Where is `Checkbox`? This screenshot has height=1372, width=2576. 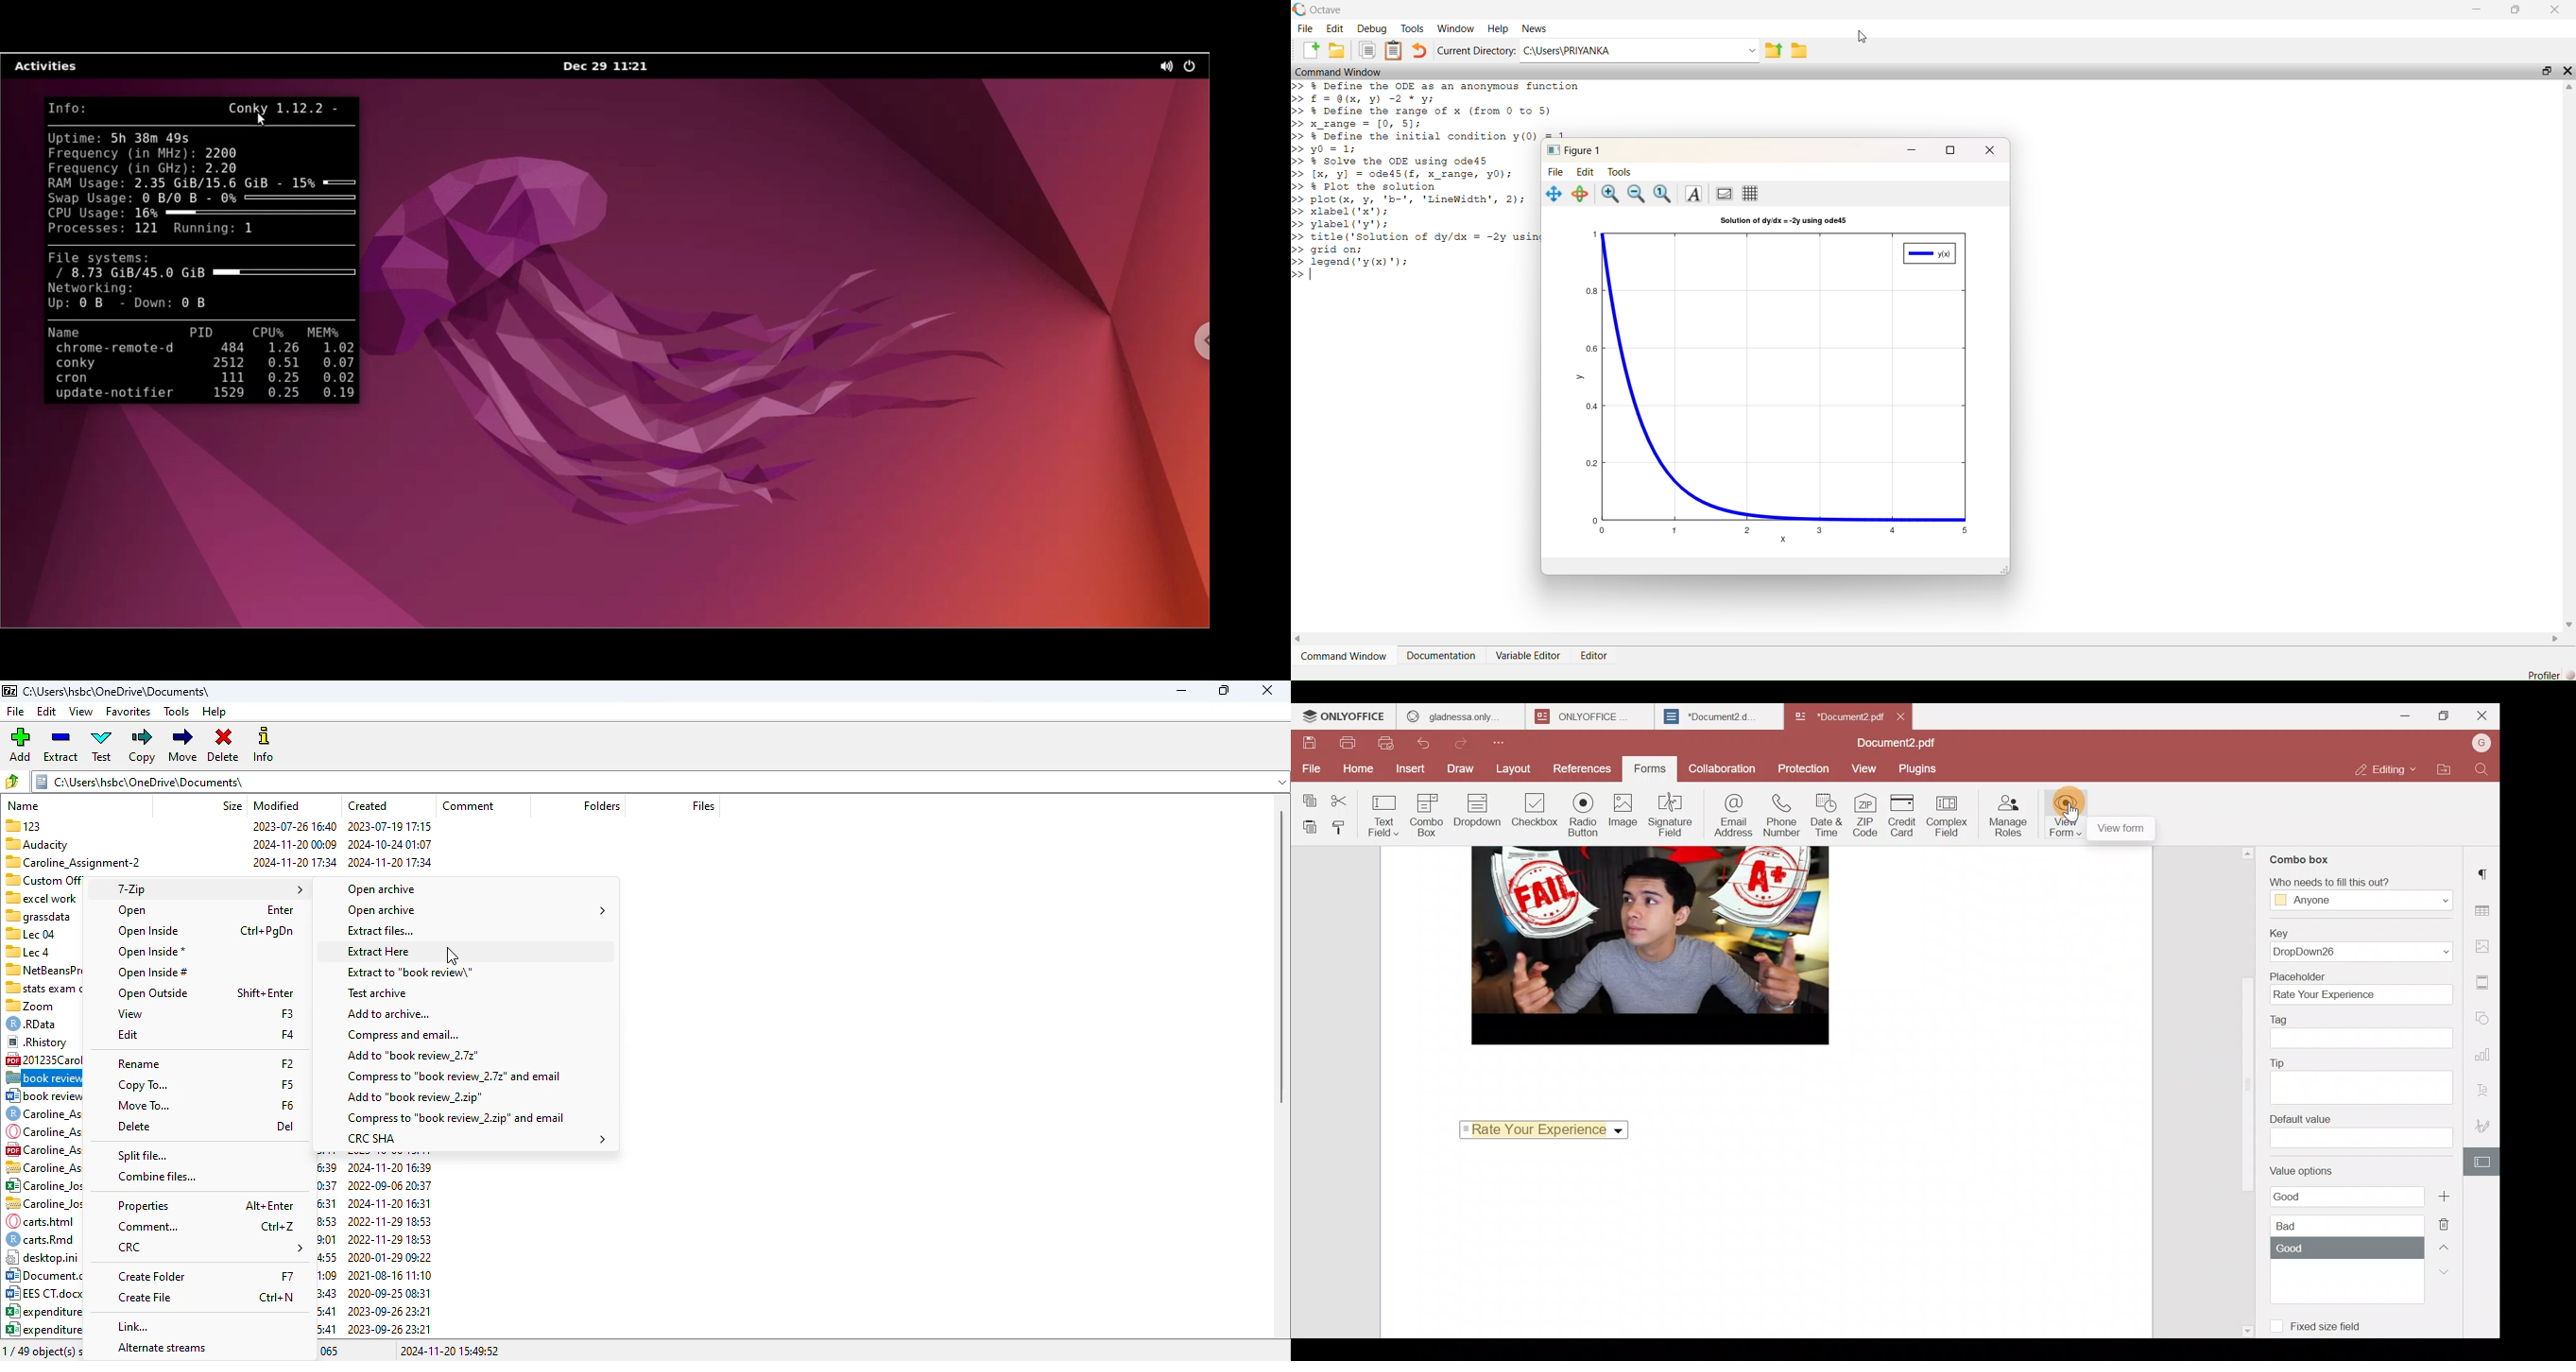 Checkbox is located at coordinates (1532, 812).